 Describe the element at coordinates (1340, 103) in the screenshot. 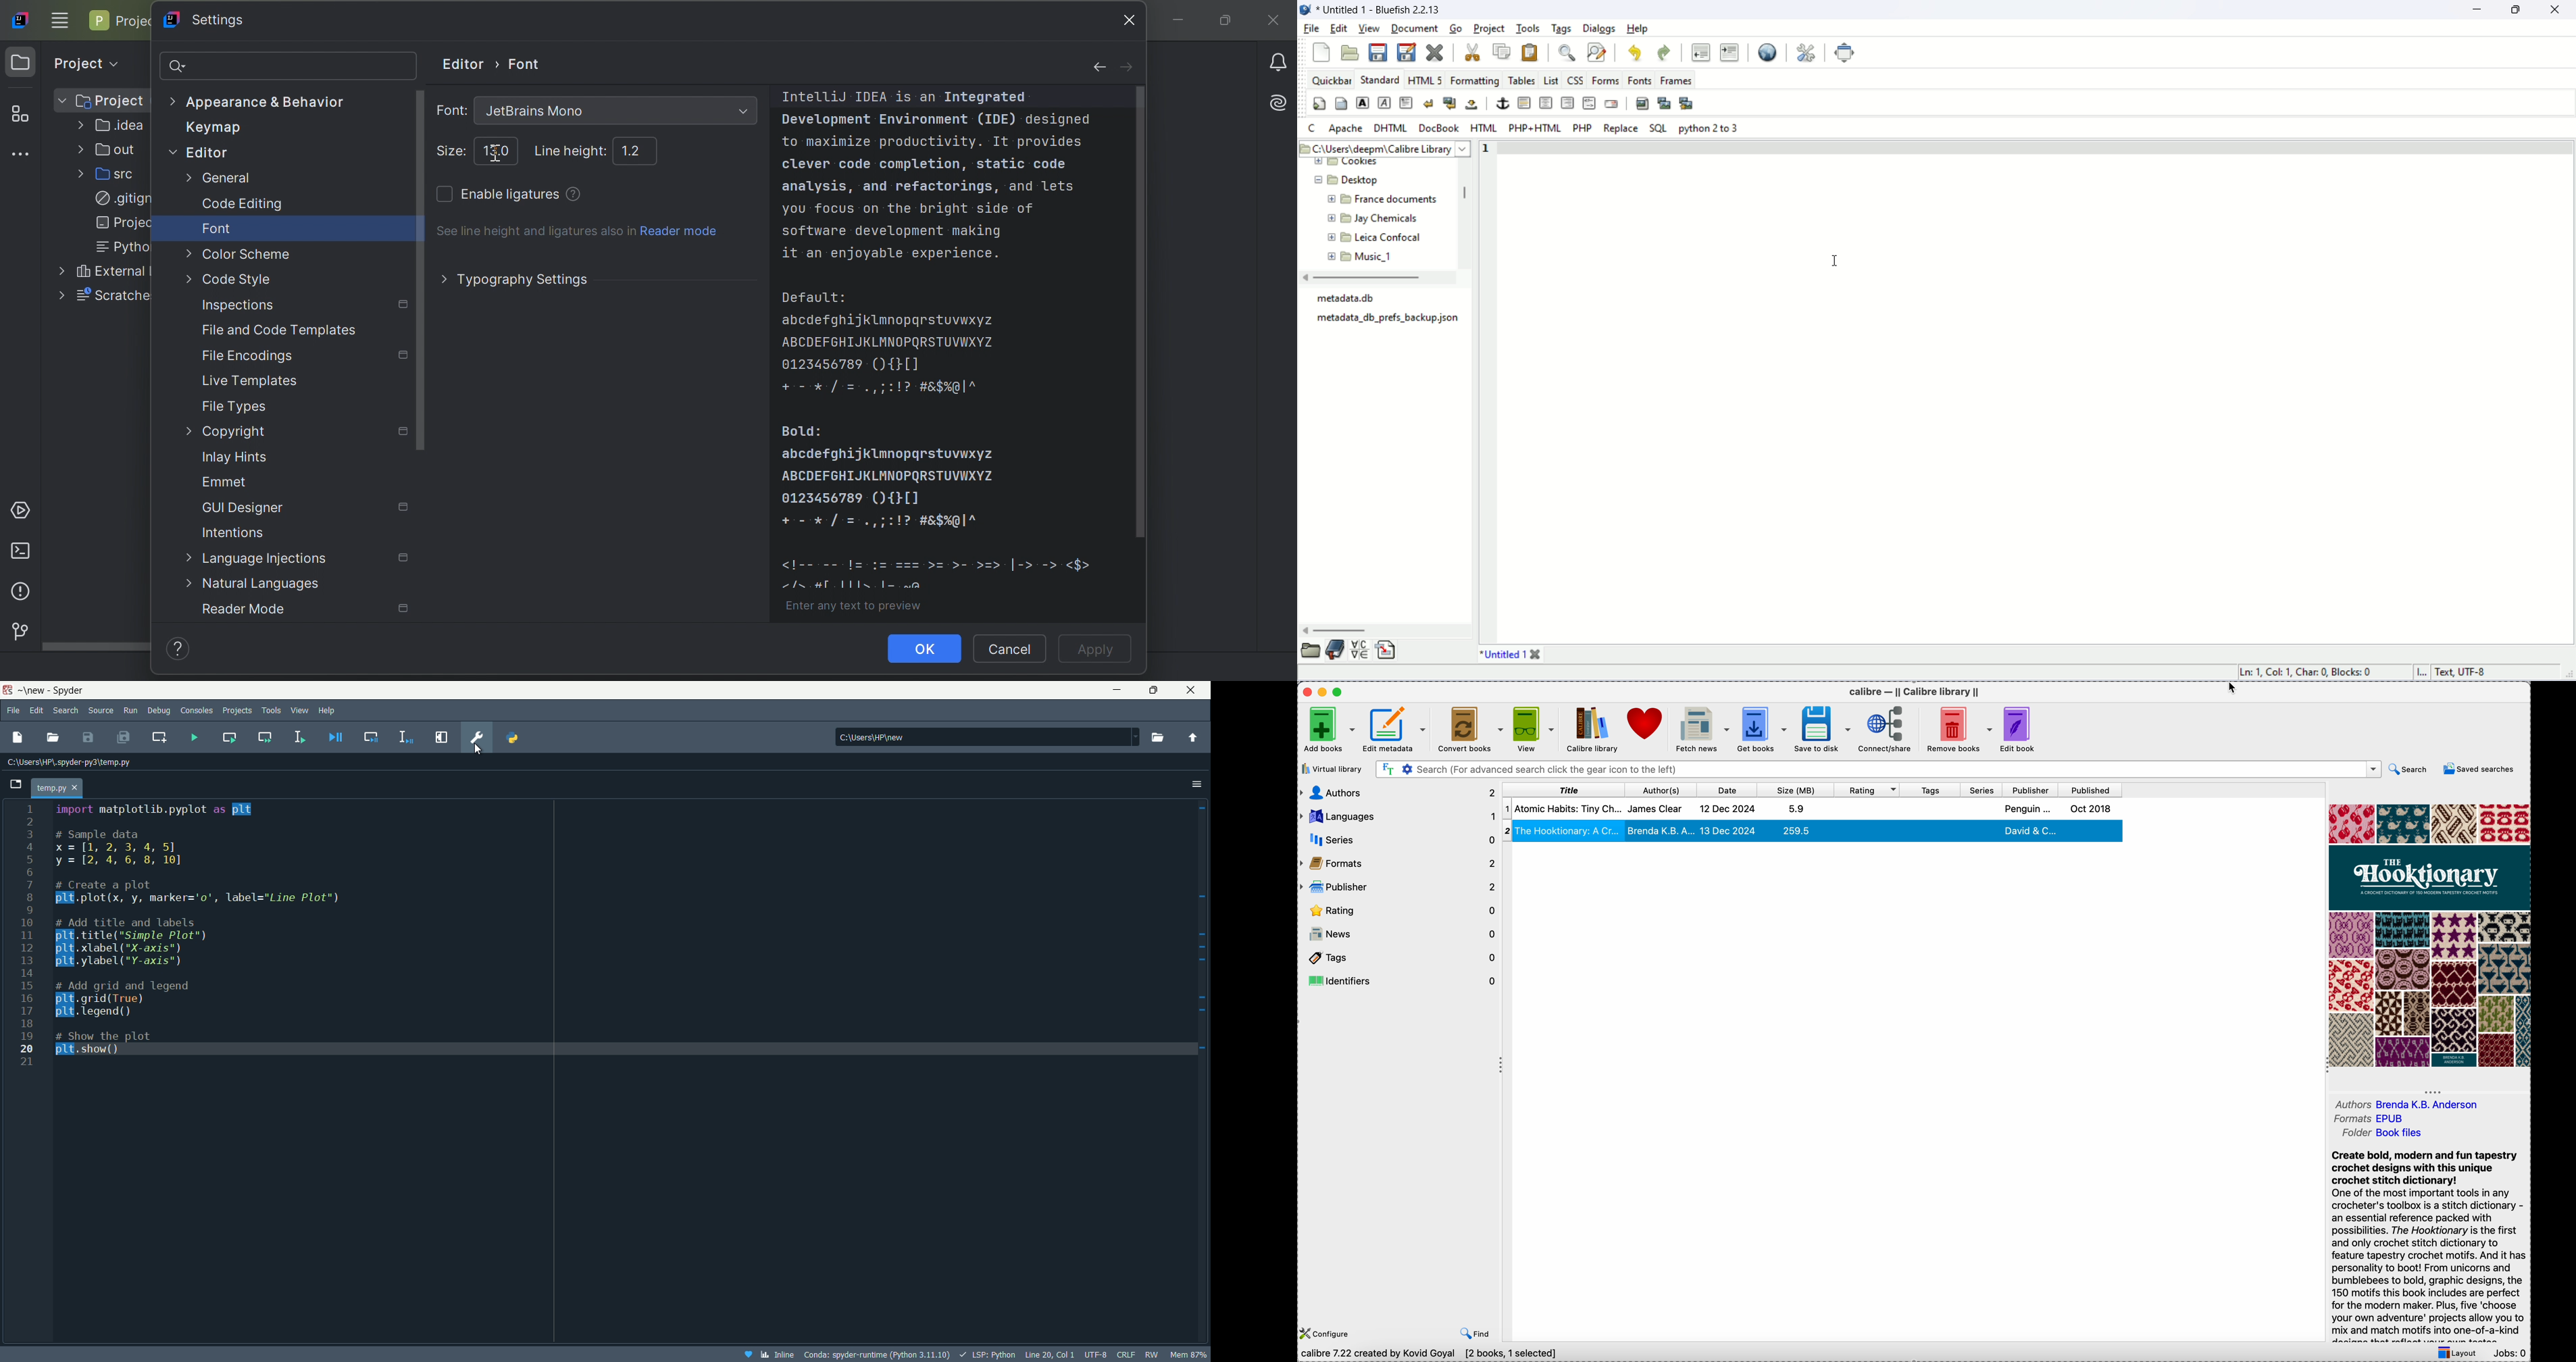

I see `body` at that location.